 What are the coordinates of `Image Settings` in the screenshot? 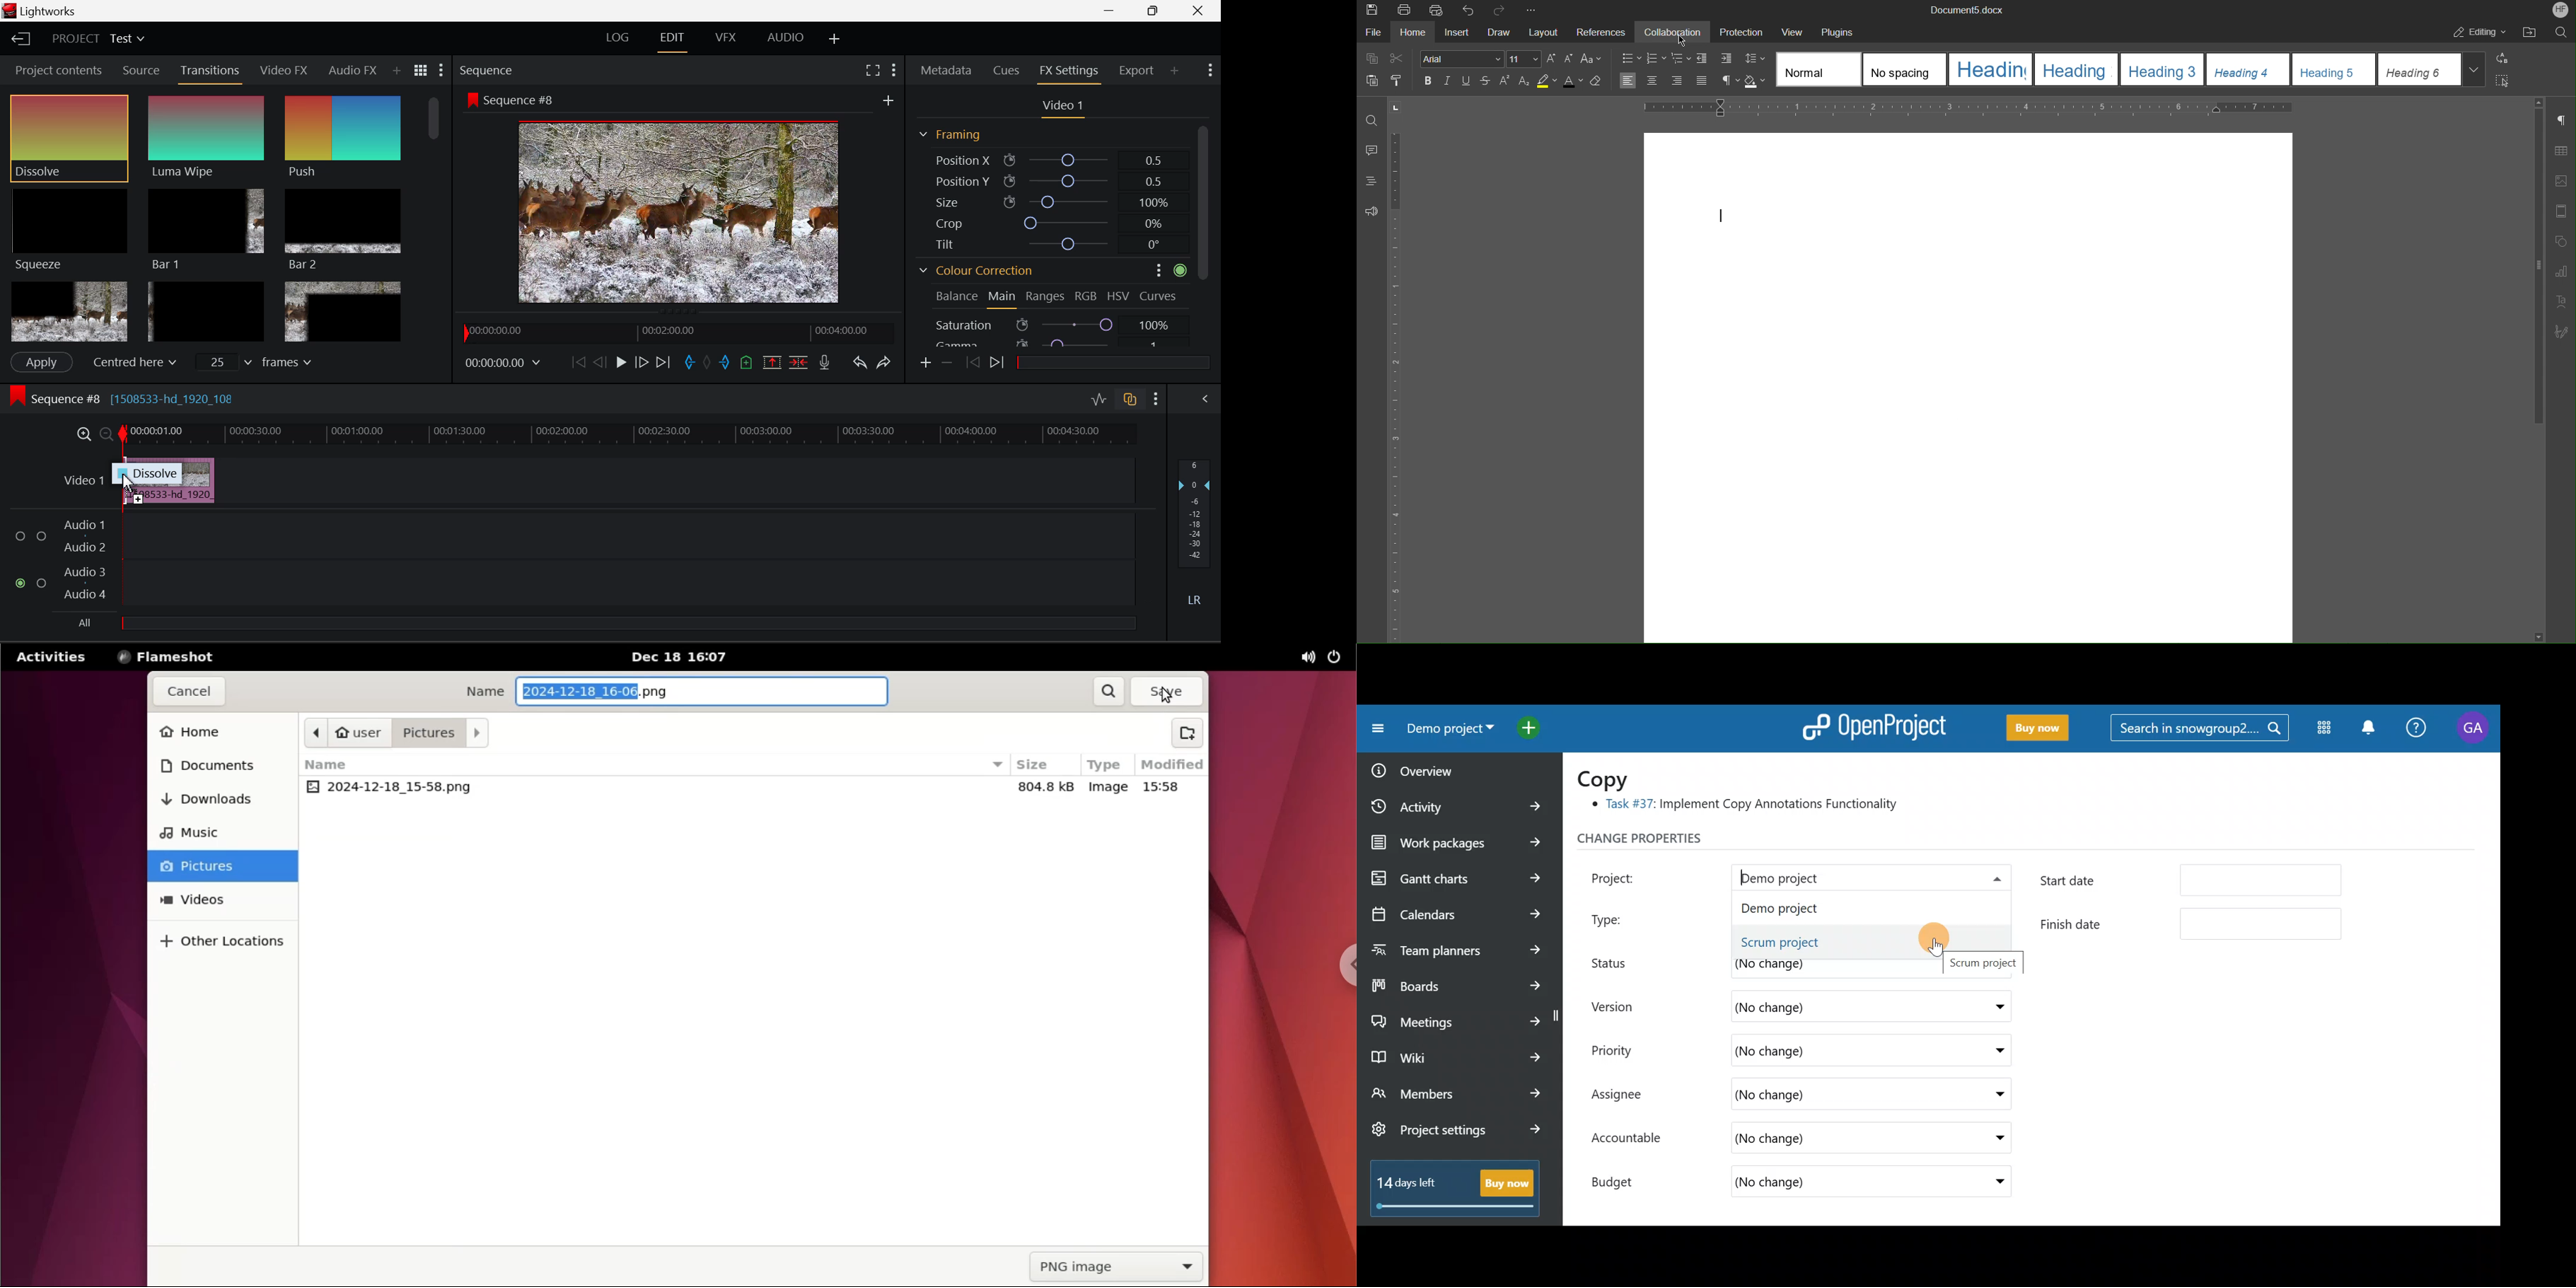 It's located at (2559, 184).